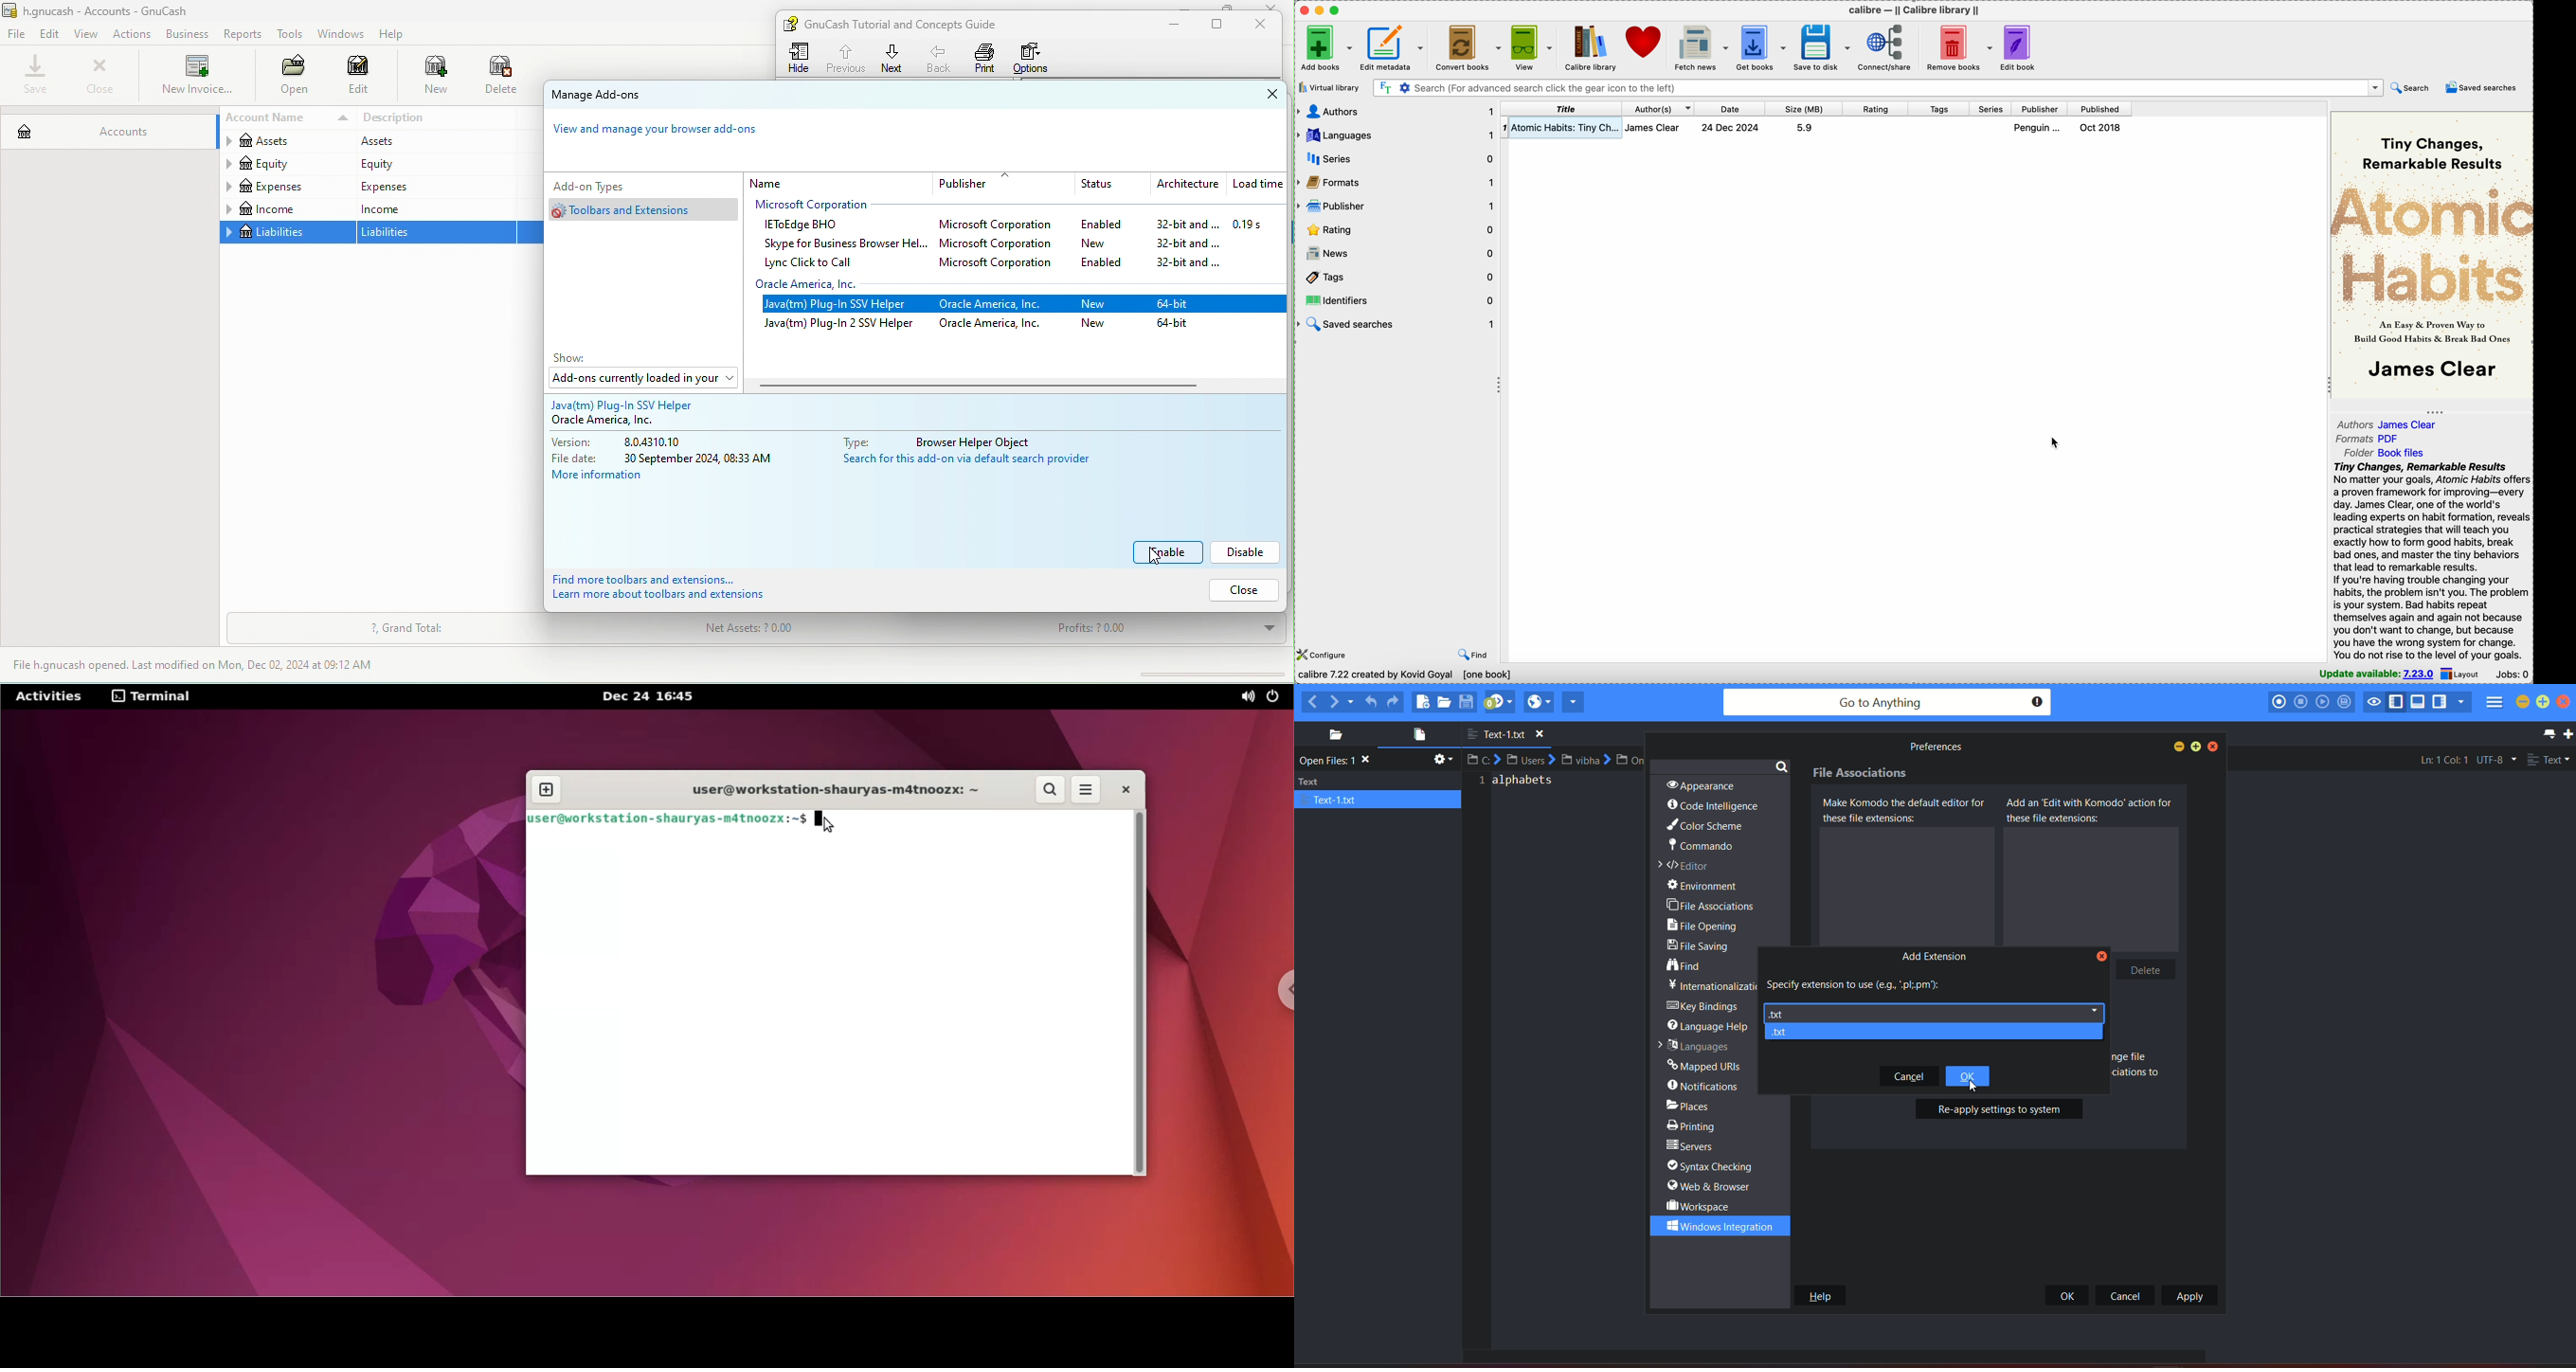  I want to click on new file, so click(1422, 701).